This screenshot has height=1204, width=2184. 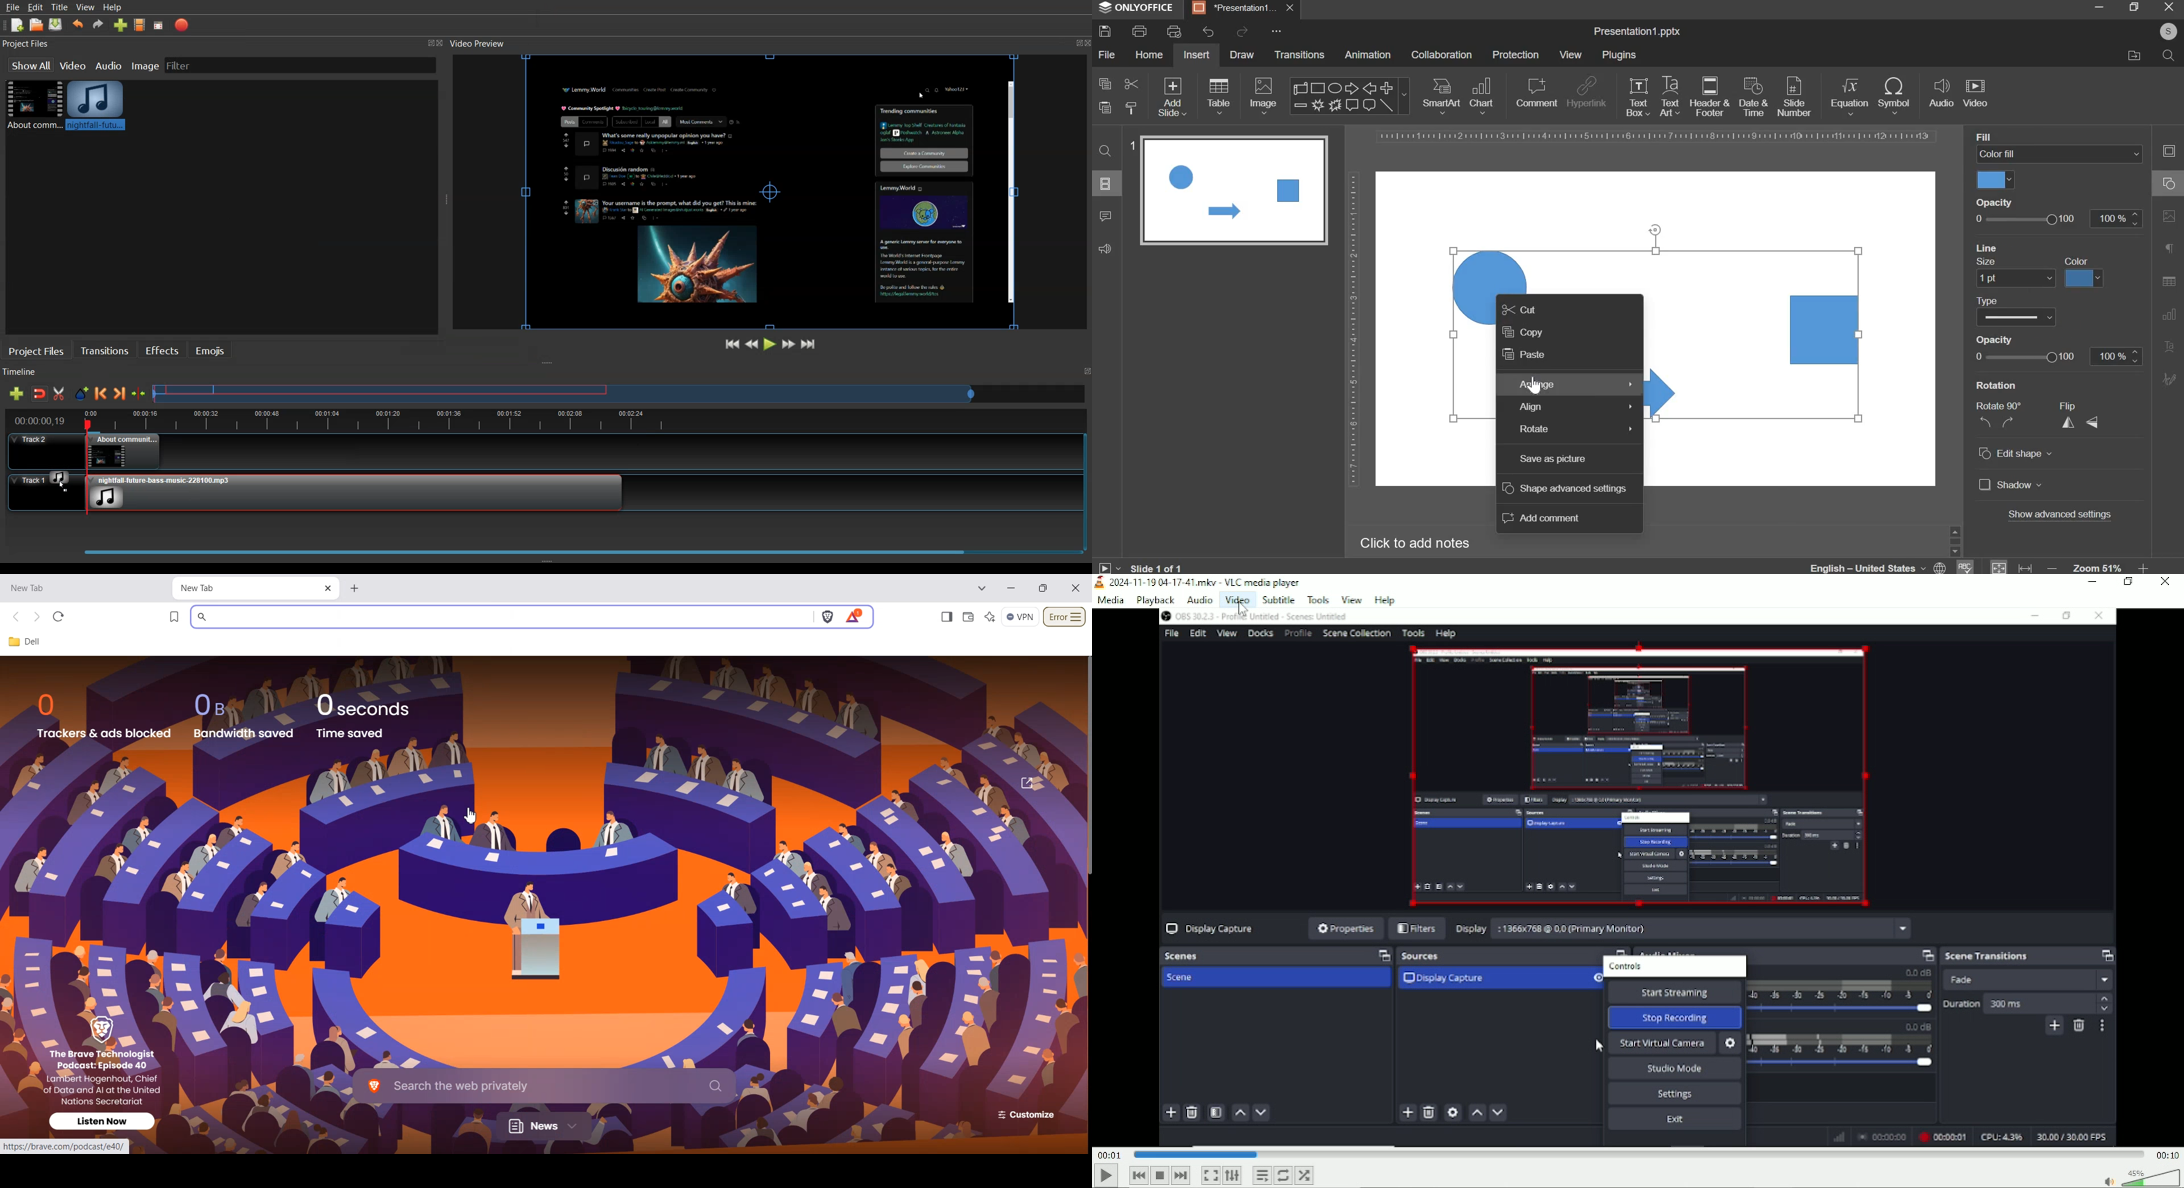 What do you see at coordinates (1318, 600) in the screenshot?
I see `Tools` at bounding box center [1318, 600].